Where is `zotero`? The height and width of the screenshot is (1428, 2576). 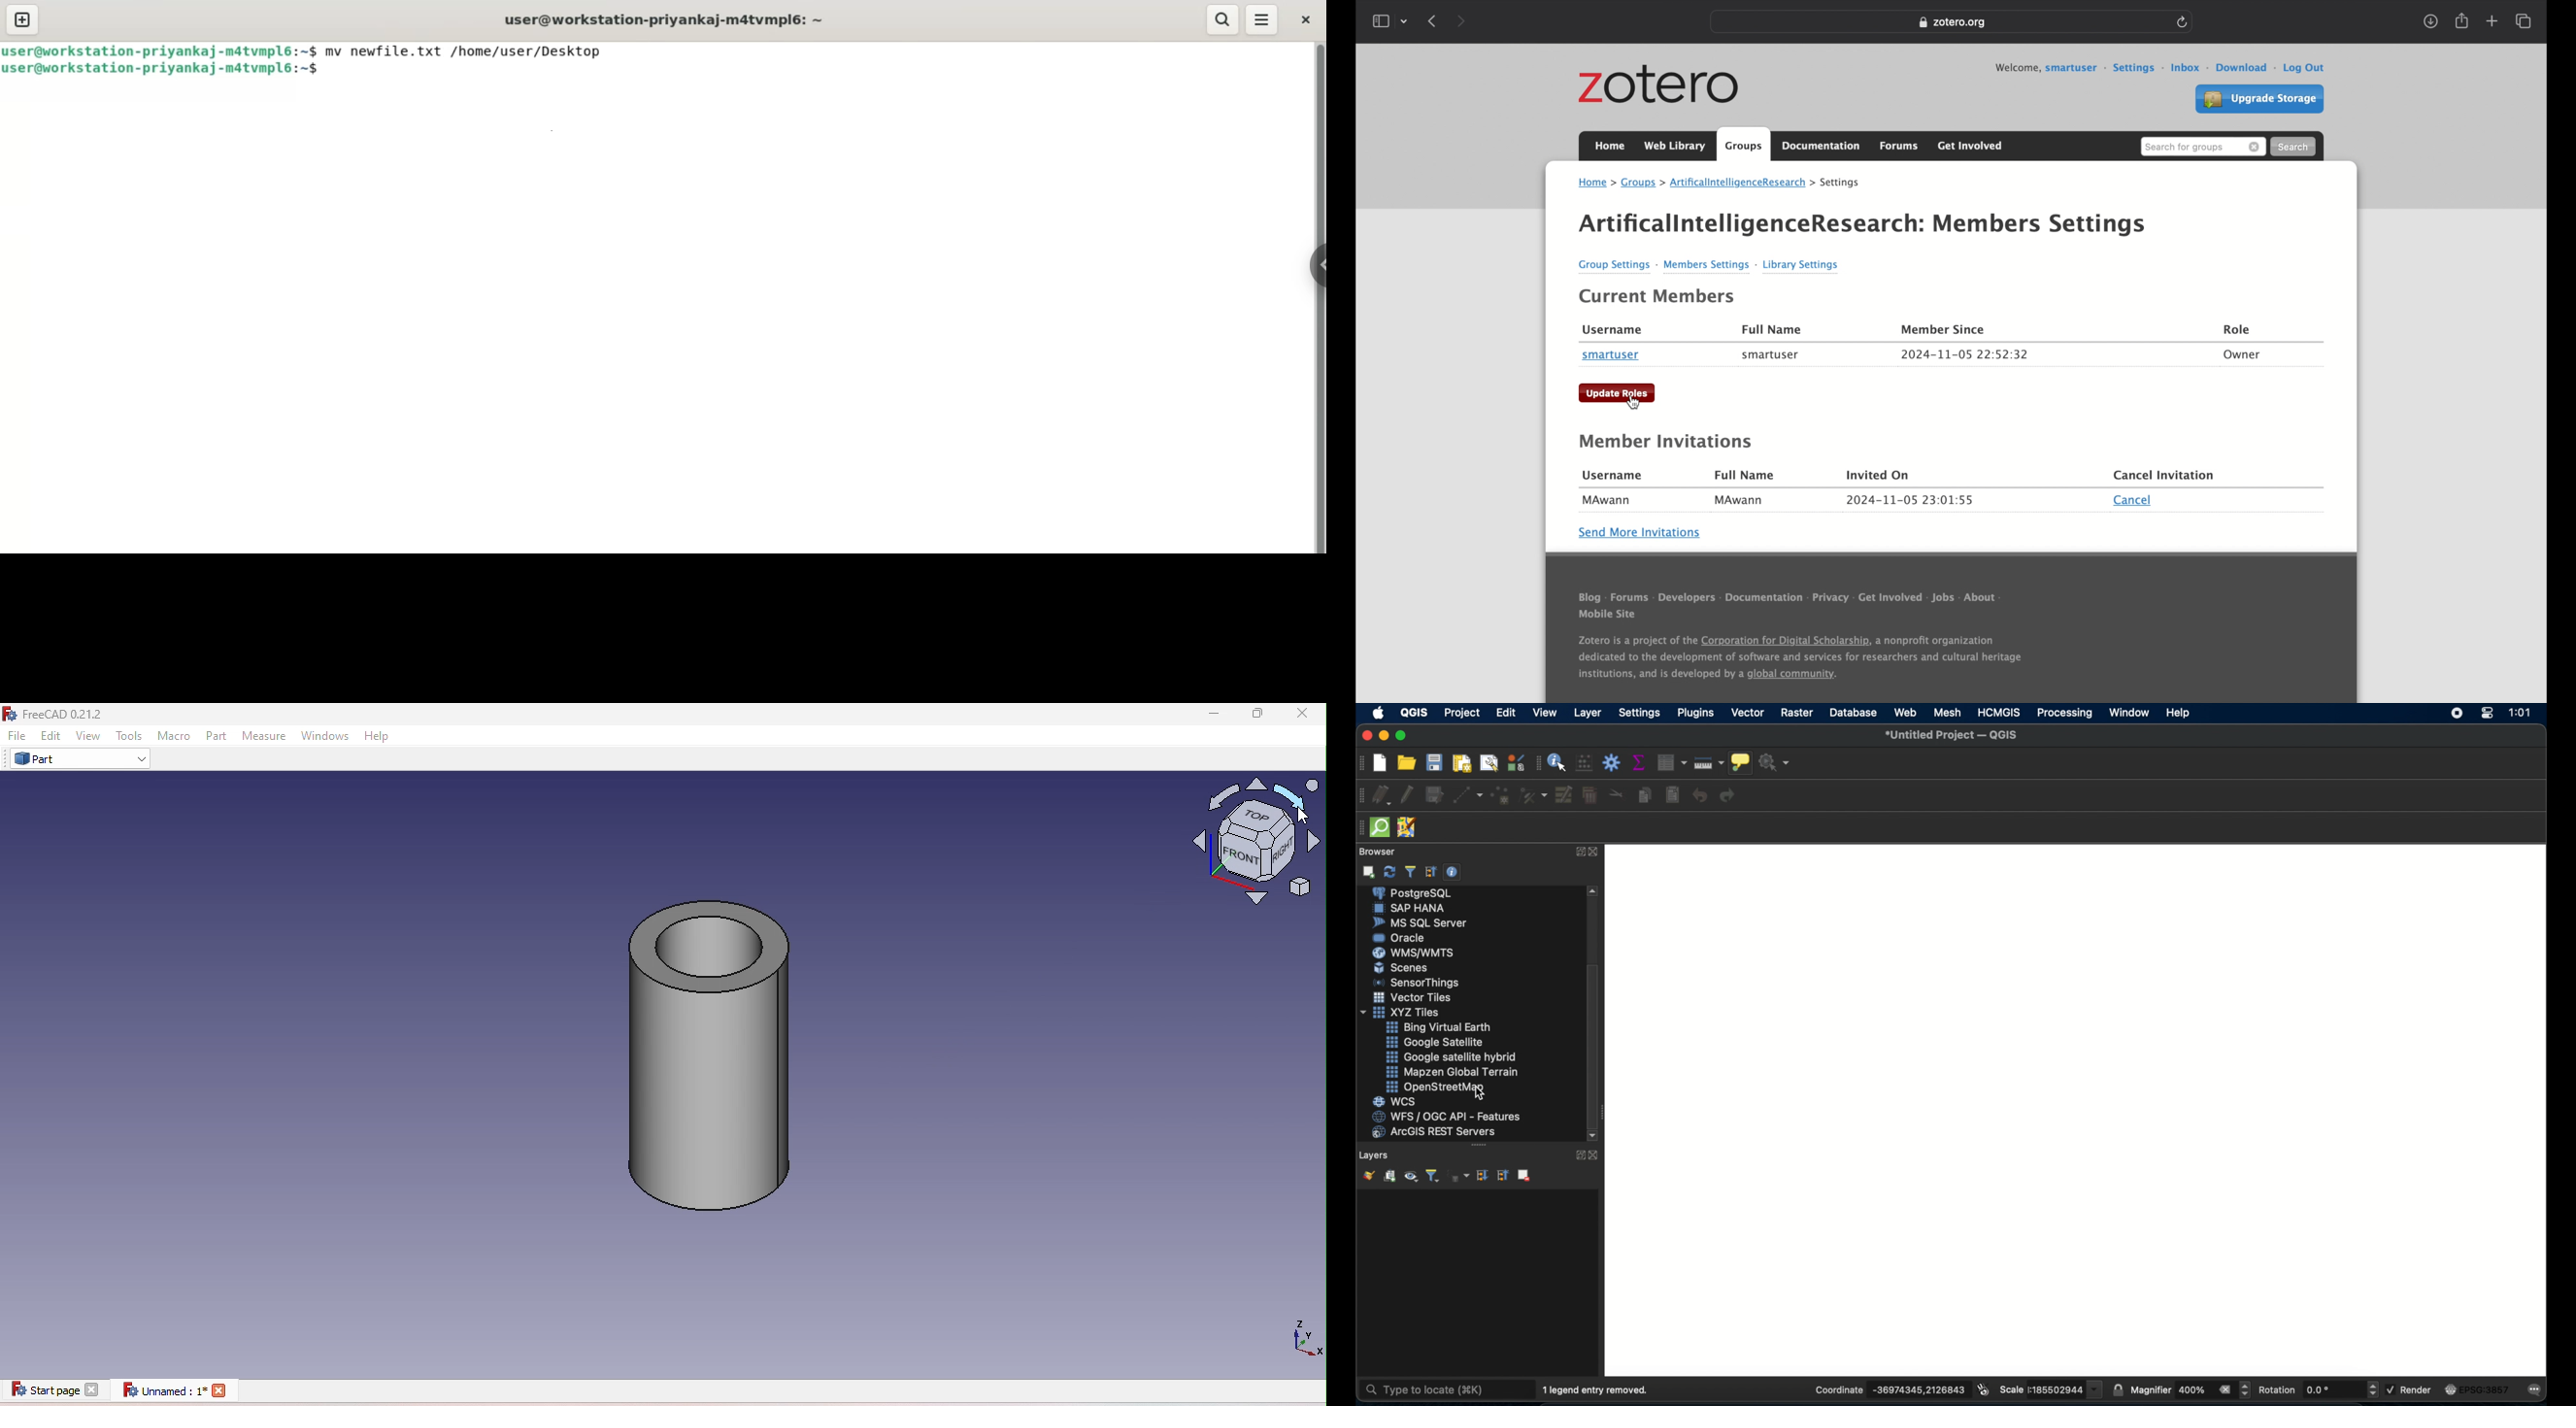 zotero is located at coordinates (1658, 85).